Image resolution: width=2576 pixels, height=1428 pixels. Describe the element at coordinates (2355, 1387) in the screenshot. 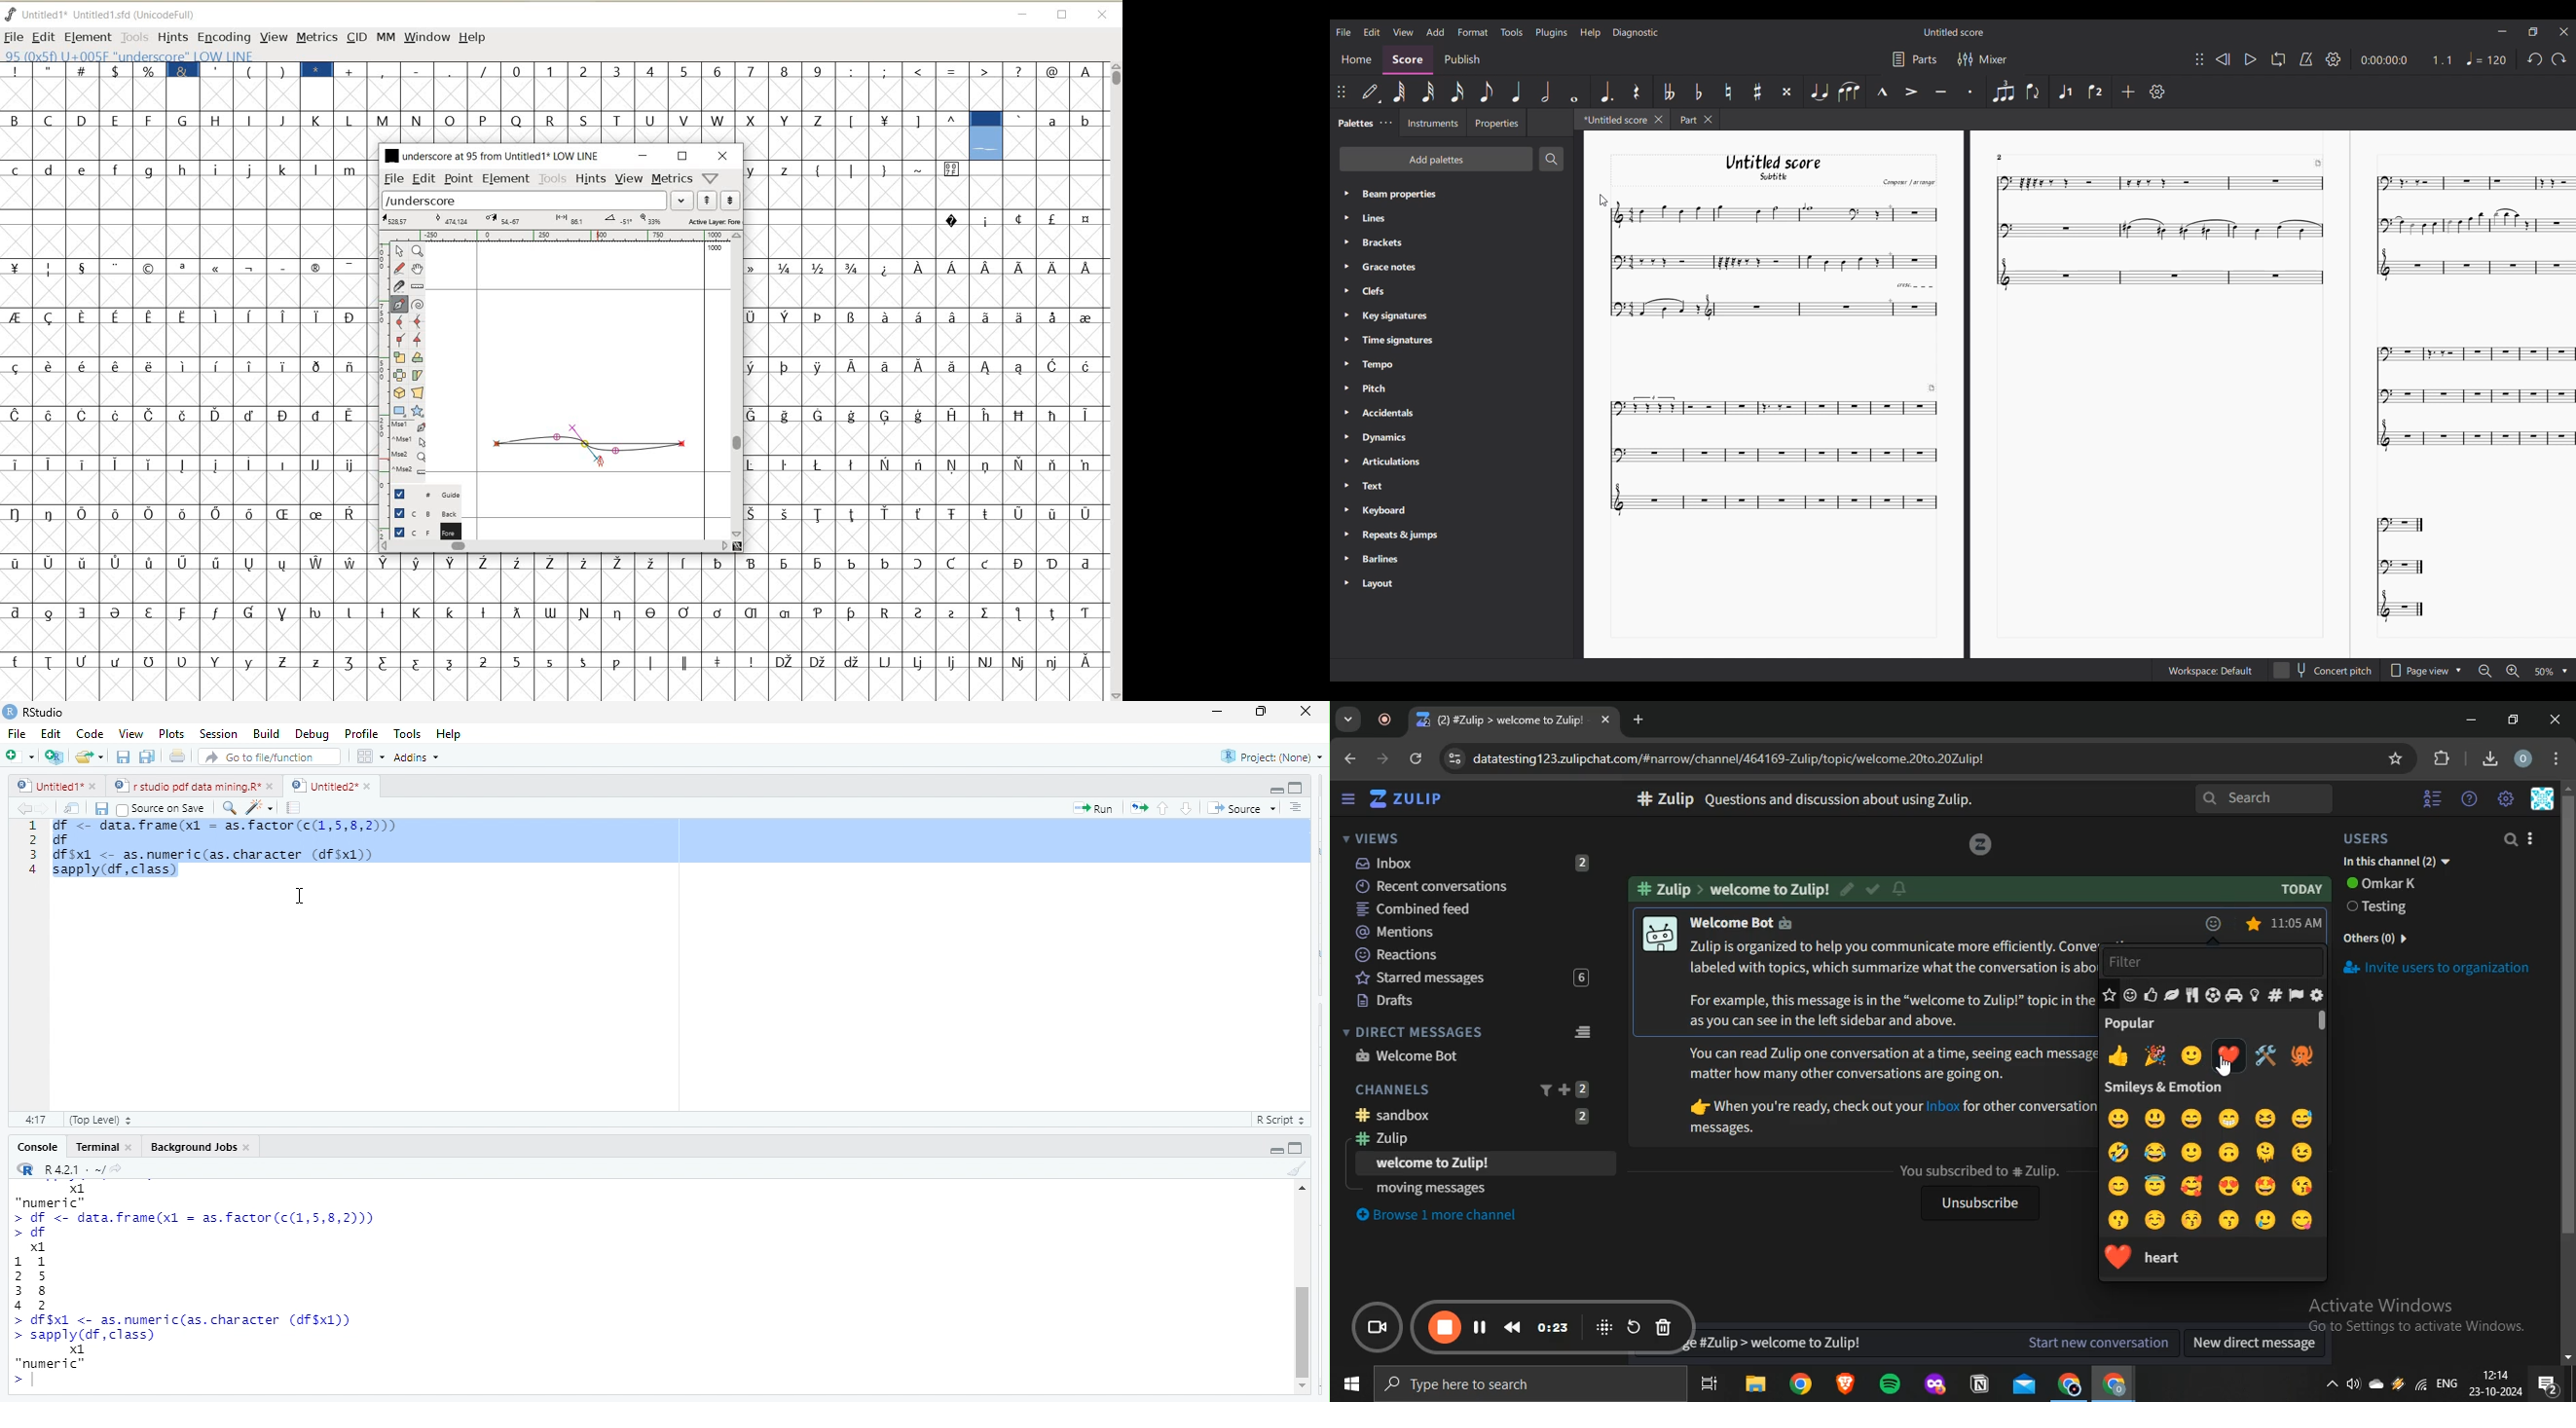

I see `volume` at that location.